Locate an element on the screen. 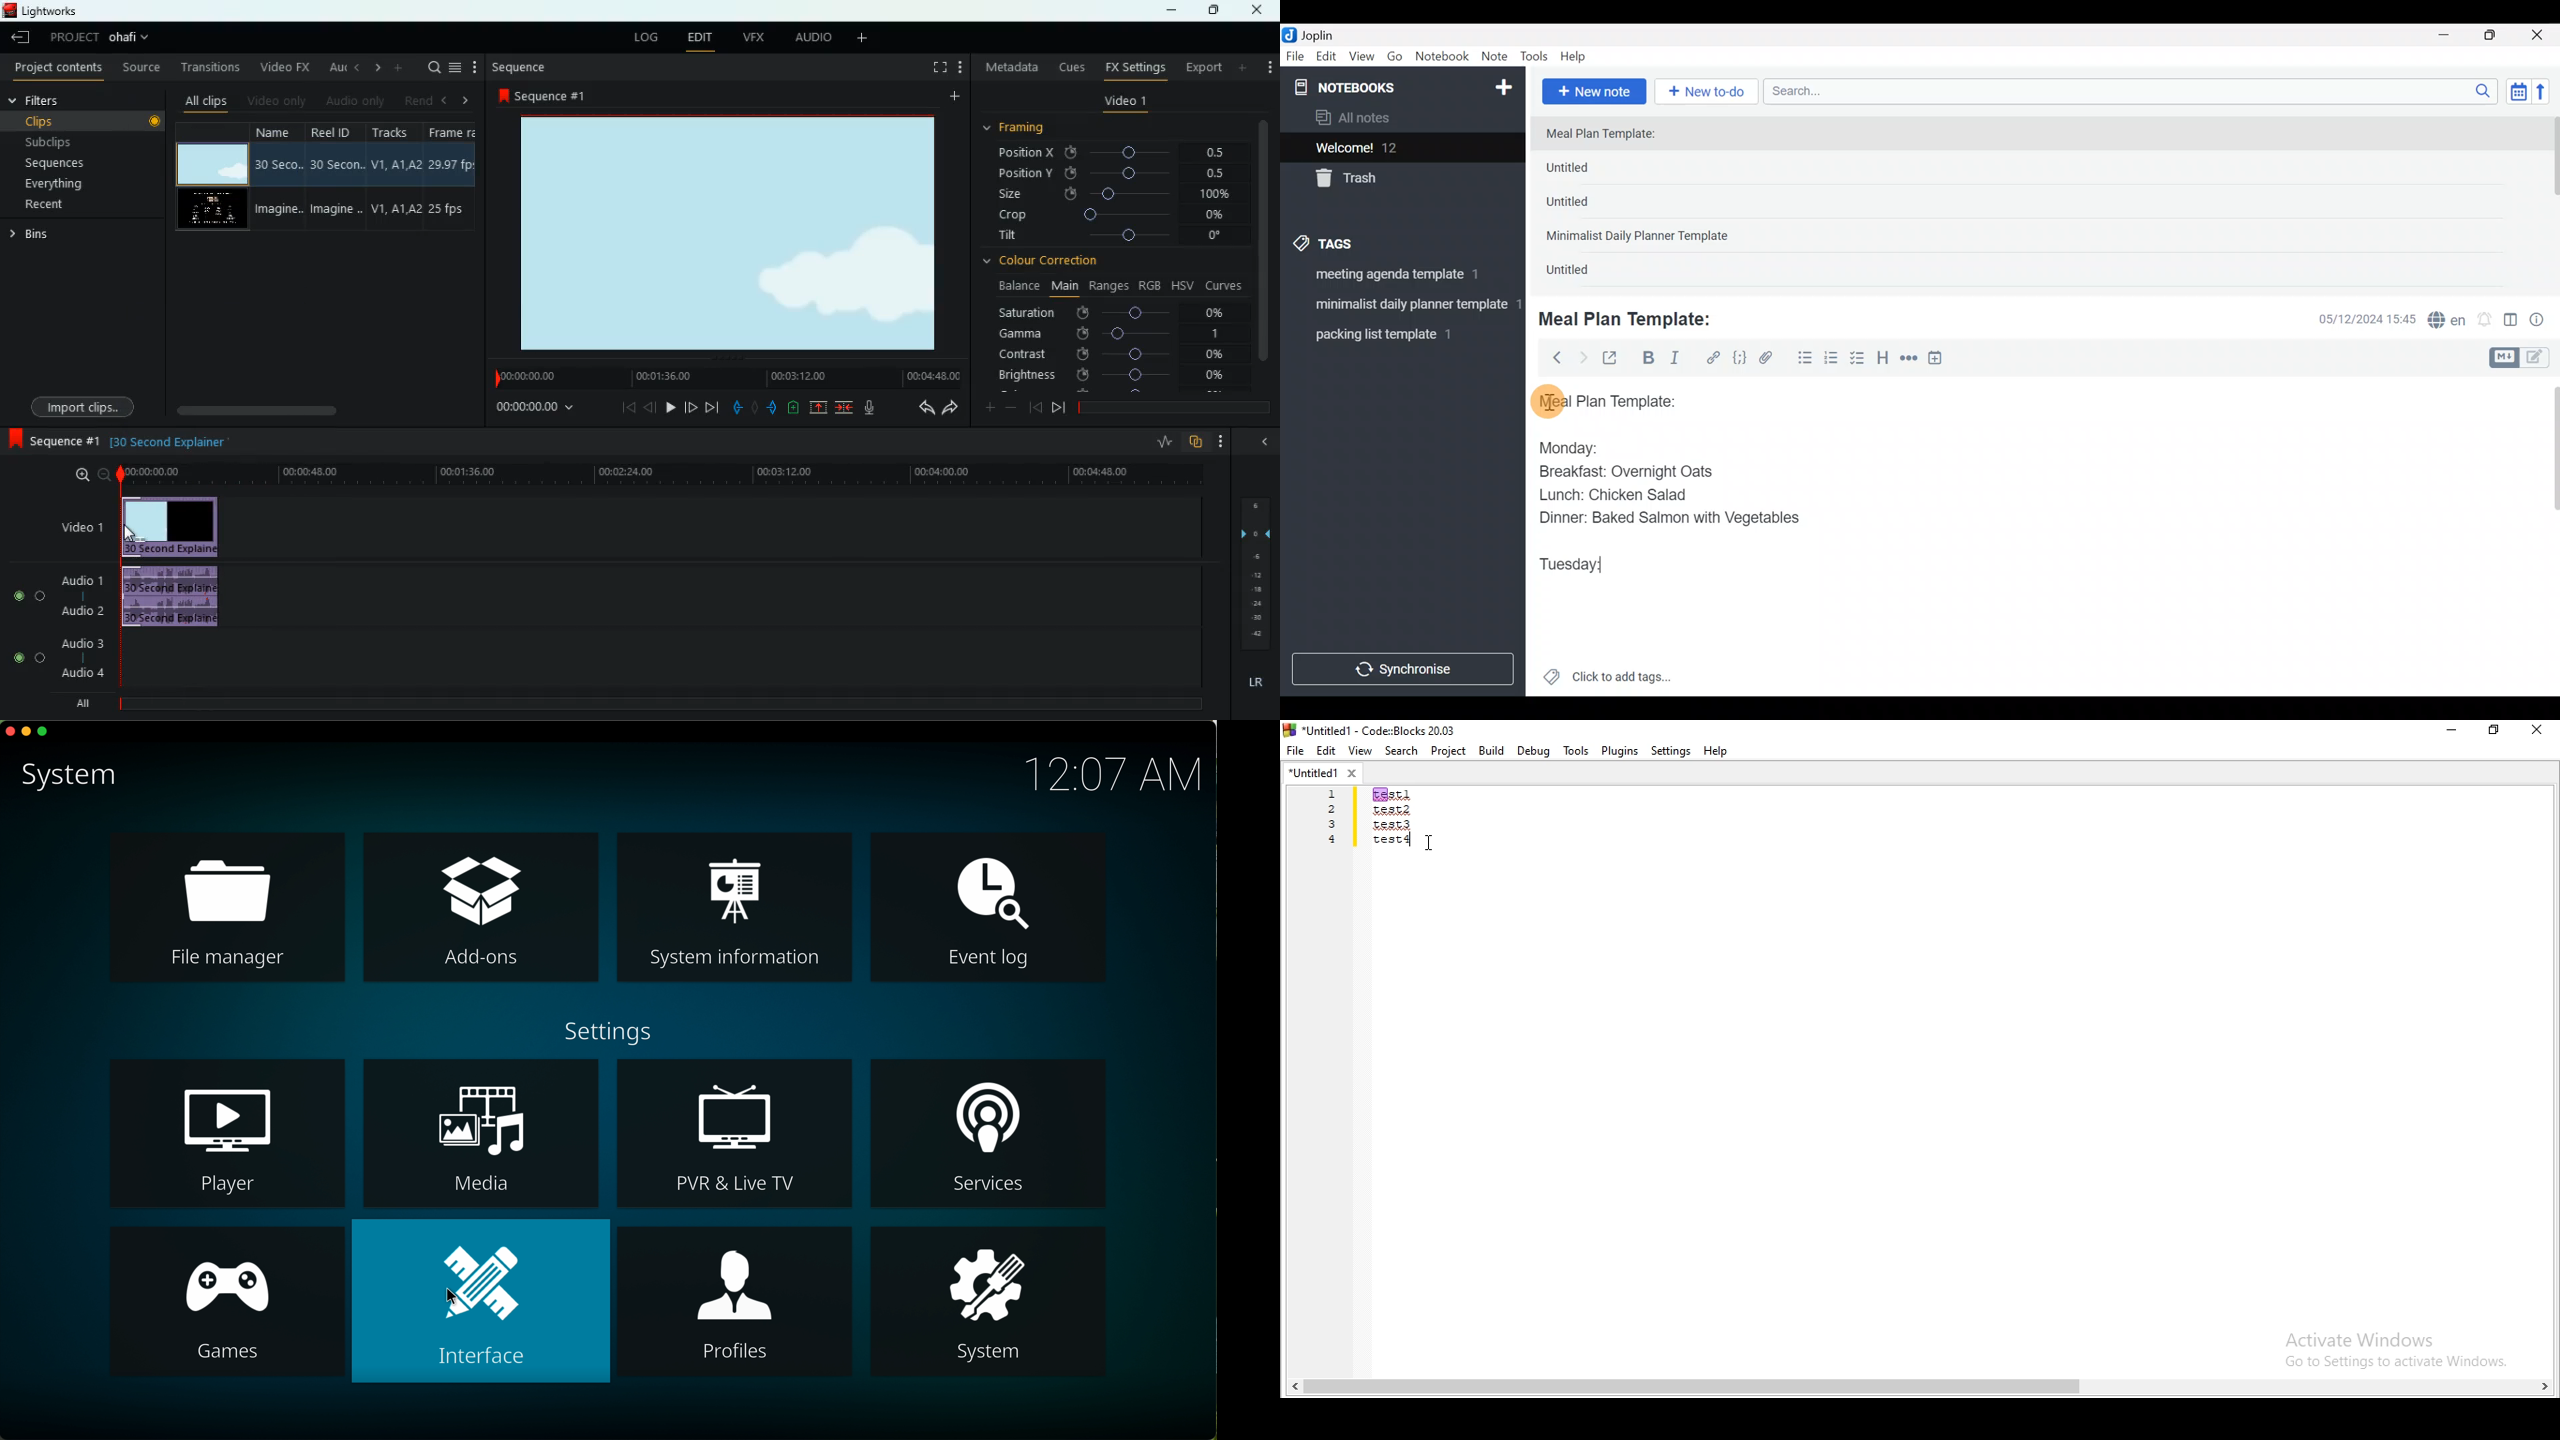 This screenshot has height=1456, width=2576. Meal Plan Template: is located at coordinates (1633, 317).